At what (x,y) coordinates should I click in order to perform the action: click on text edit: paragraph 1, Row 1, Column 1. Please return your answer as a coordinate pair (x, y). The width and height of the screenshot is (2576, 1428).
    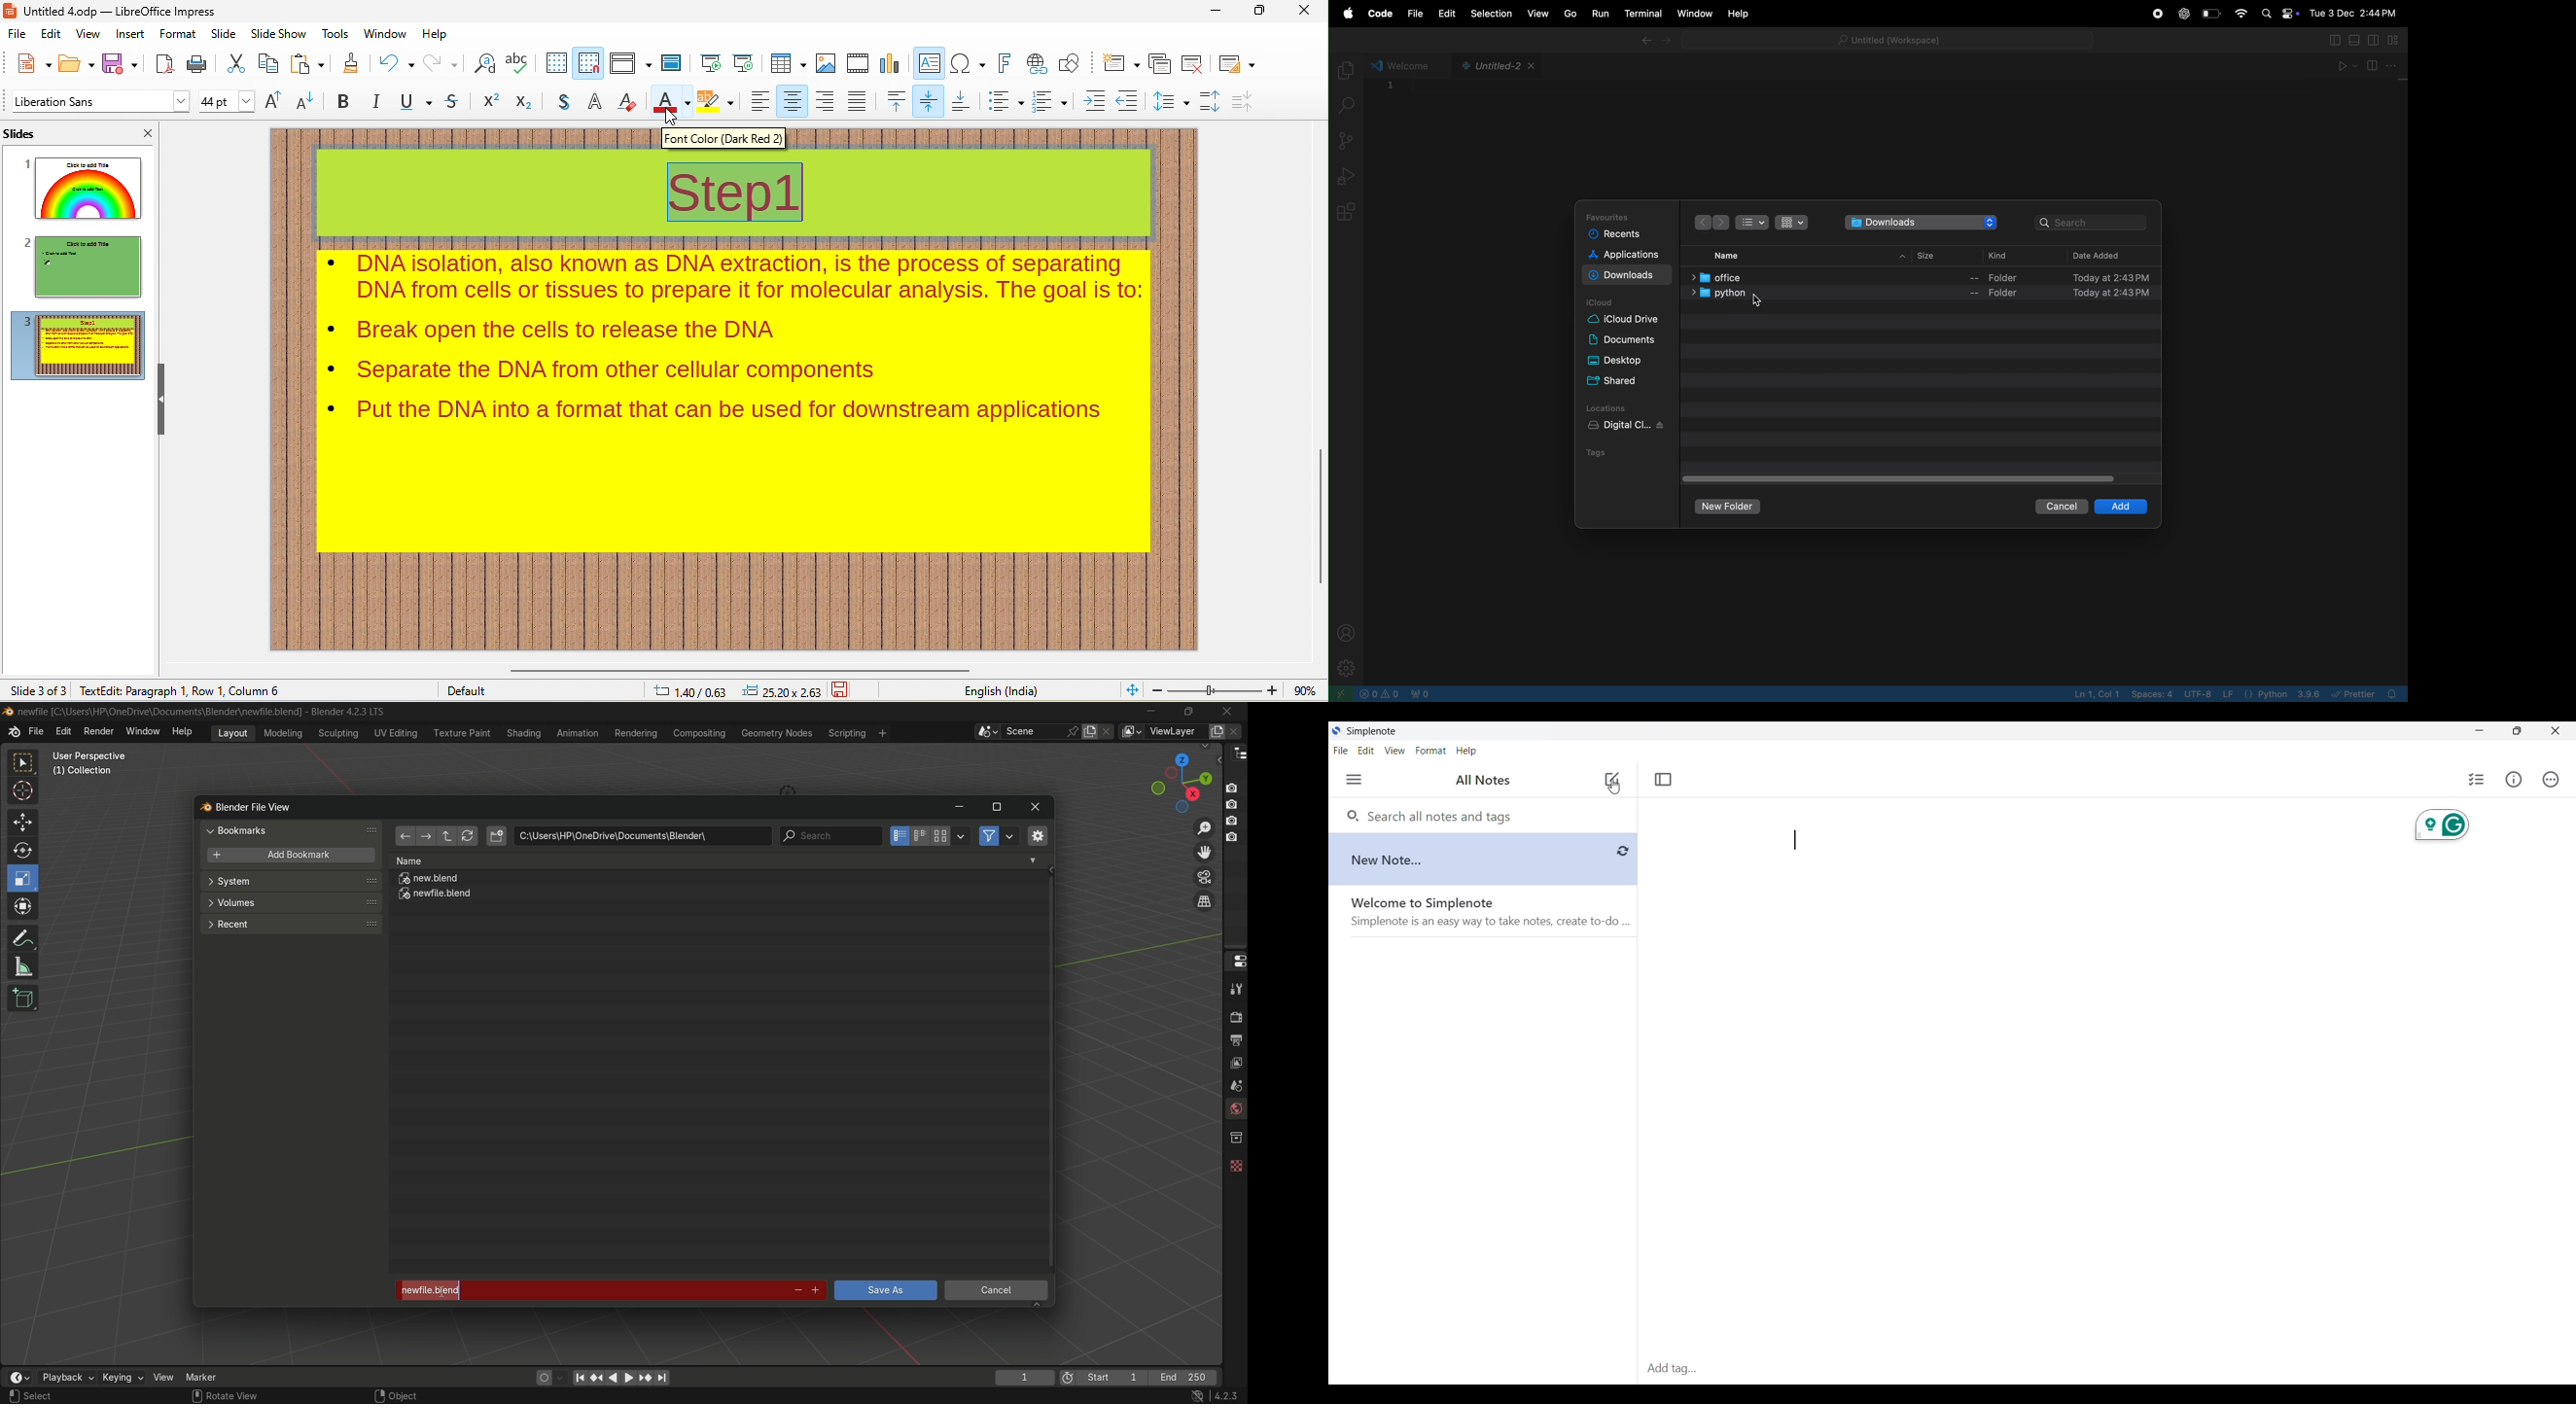
    Looking at the image, I should click on (186, 690).